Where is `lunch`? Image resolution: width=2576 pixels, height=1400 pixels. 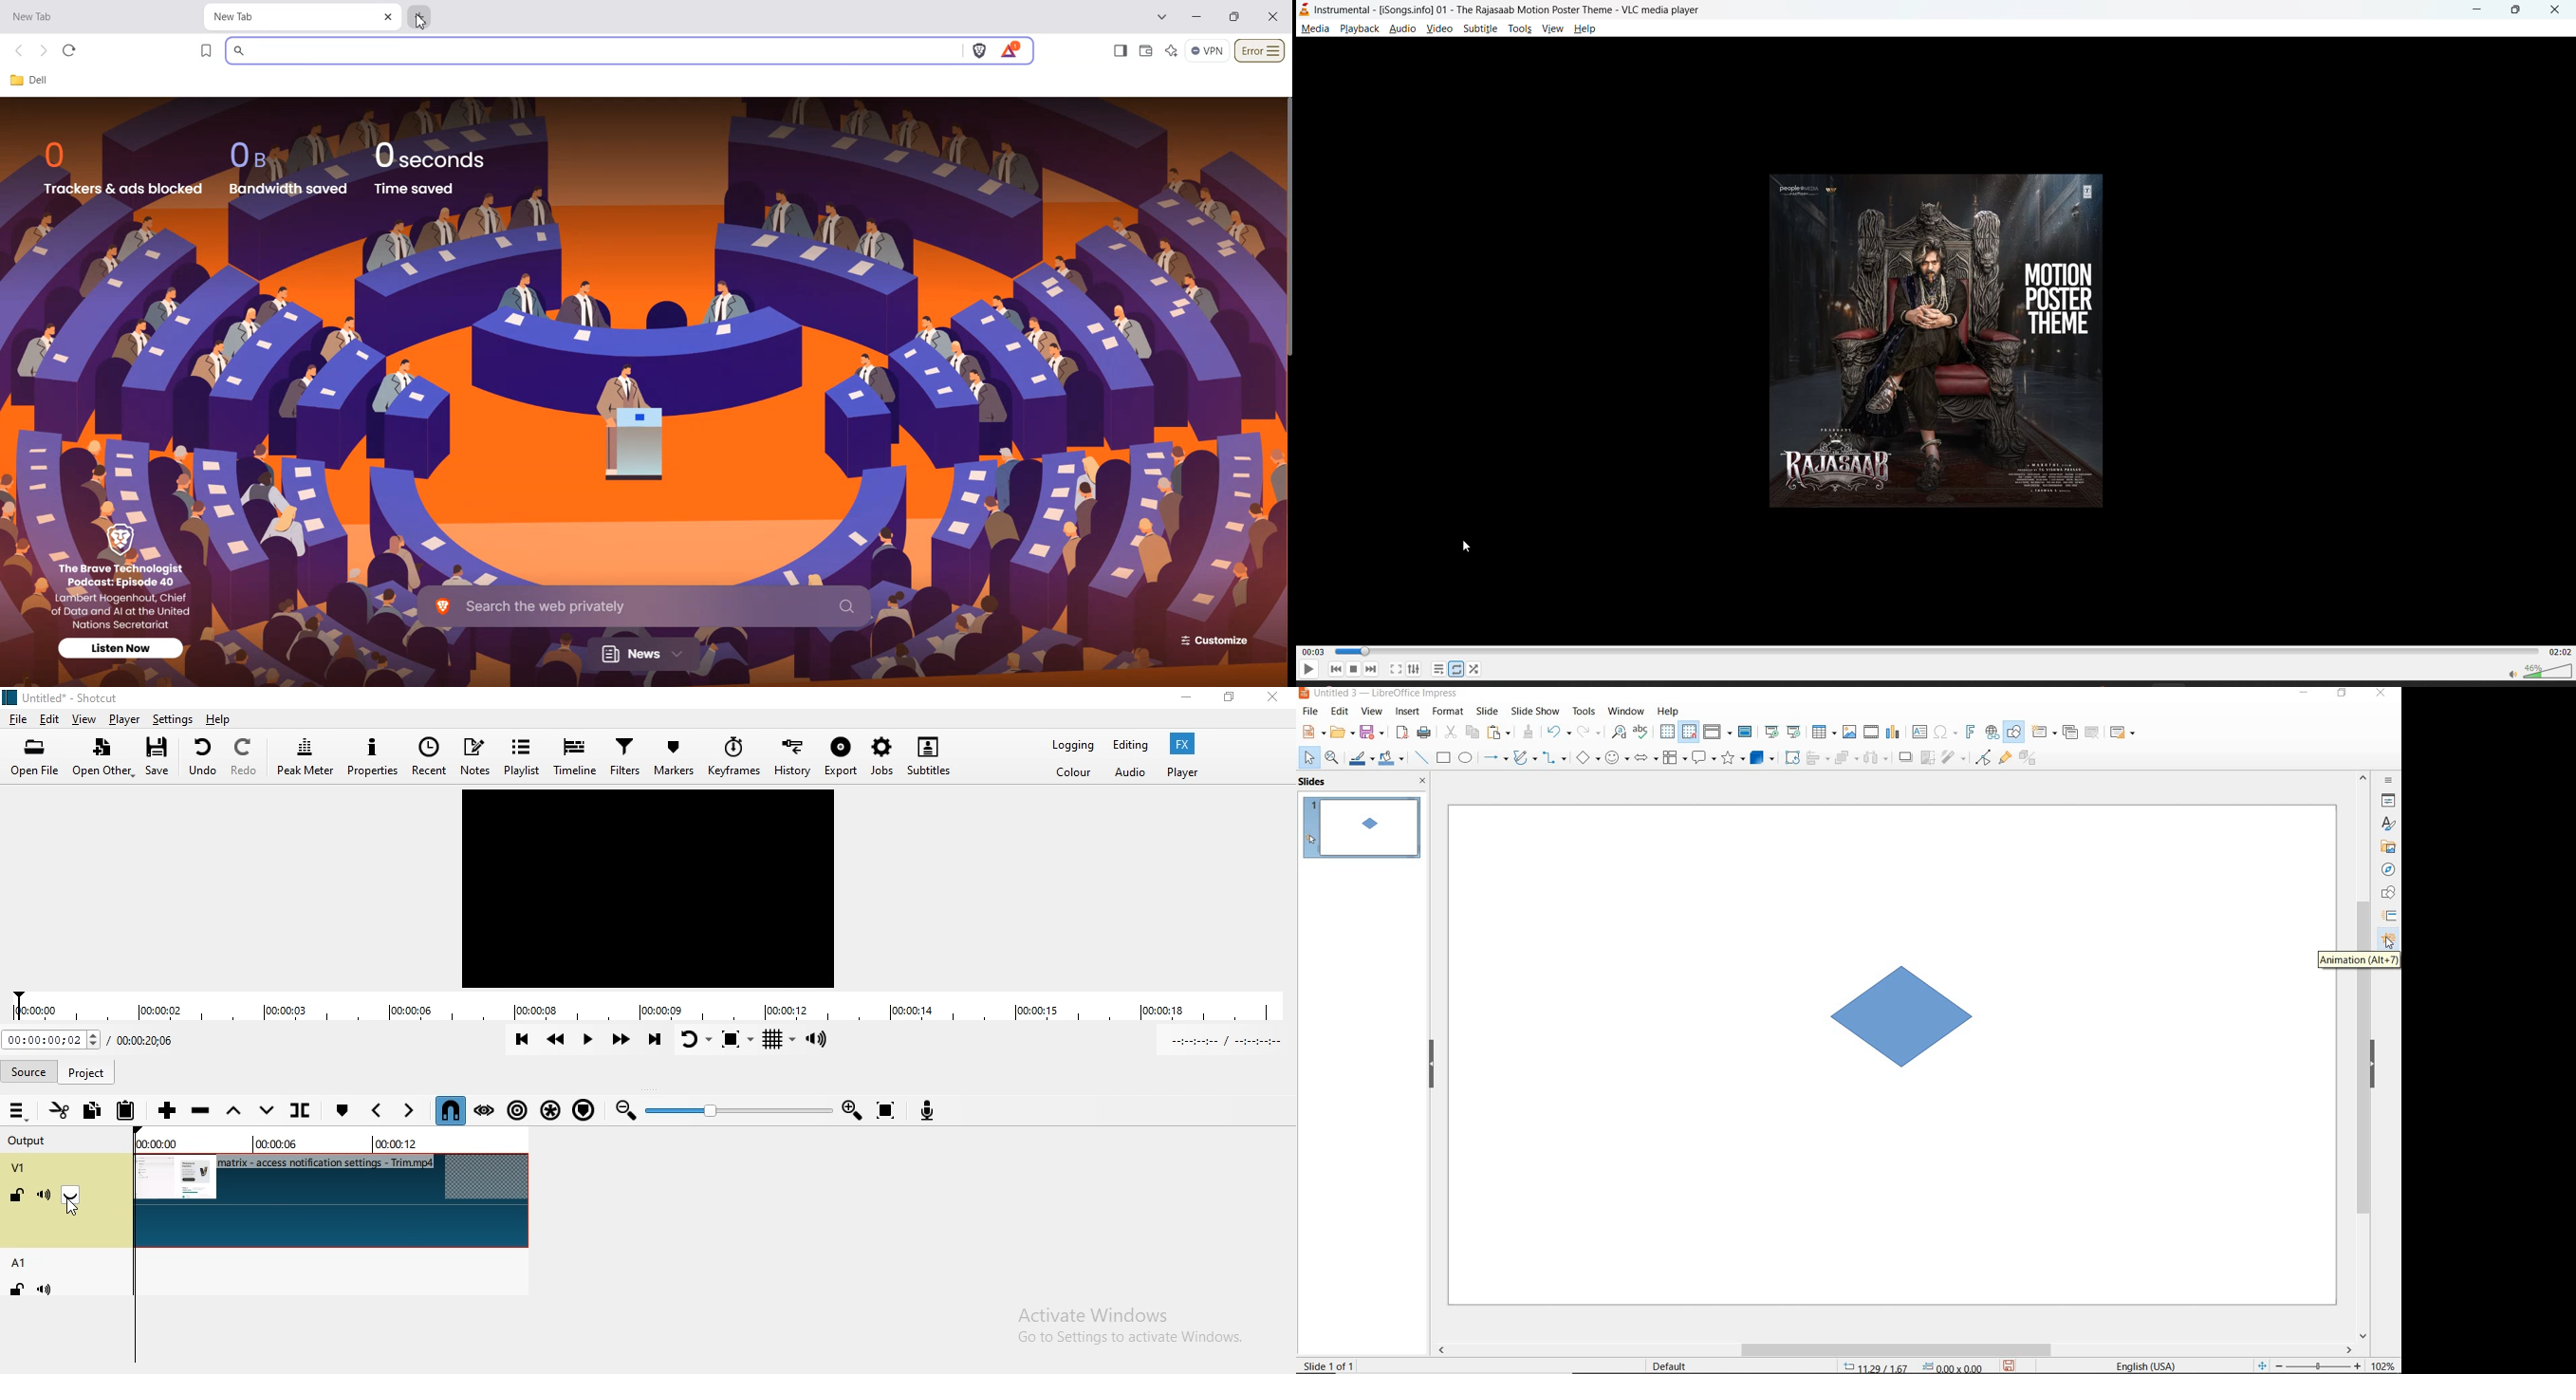
lunch is located at coordinates (1351, 668).